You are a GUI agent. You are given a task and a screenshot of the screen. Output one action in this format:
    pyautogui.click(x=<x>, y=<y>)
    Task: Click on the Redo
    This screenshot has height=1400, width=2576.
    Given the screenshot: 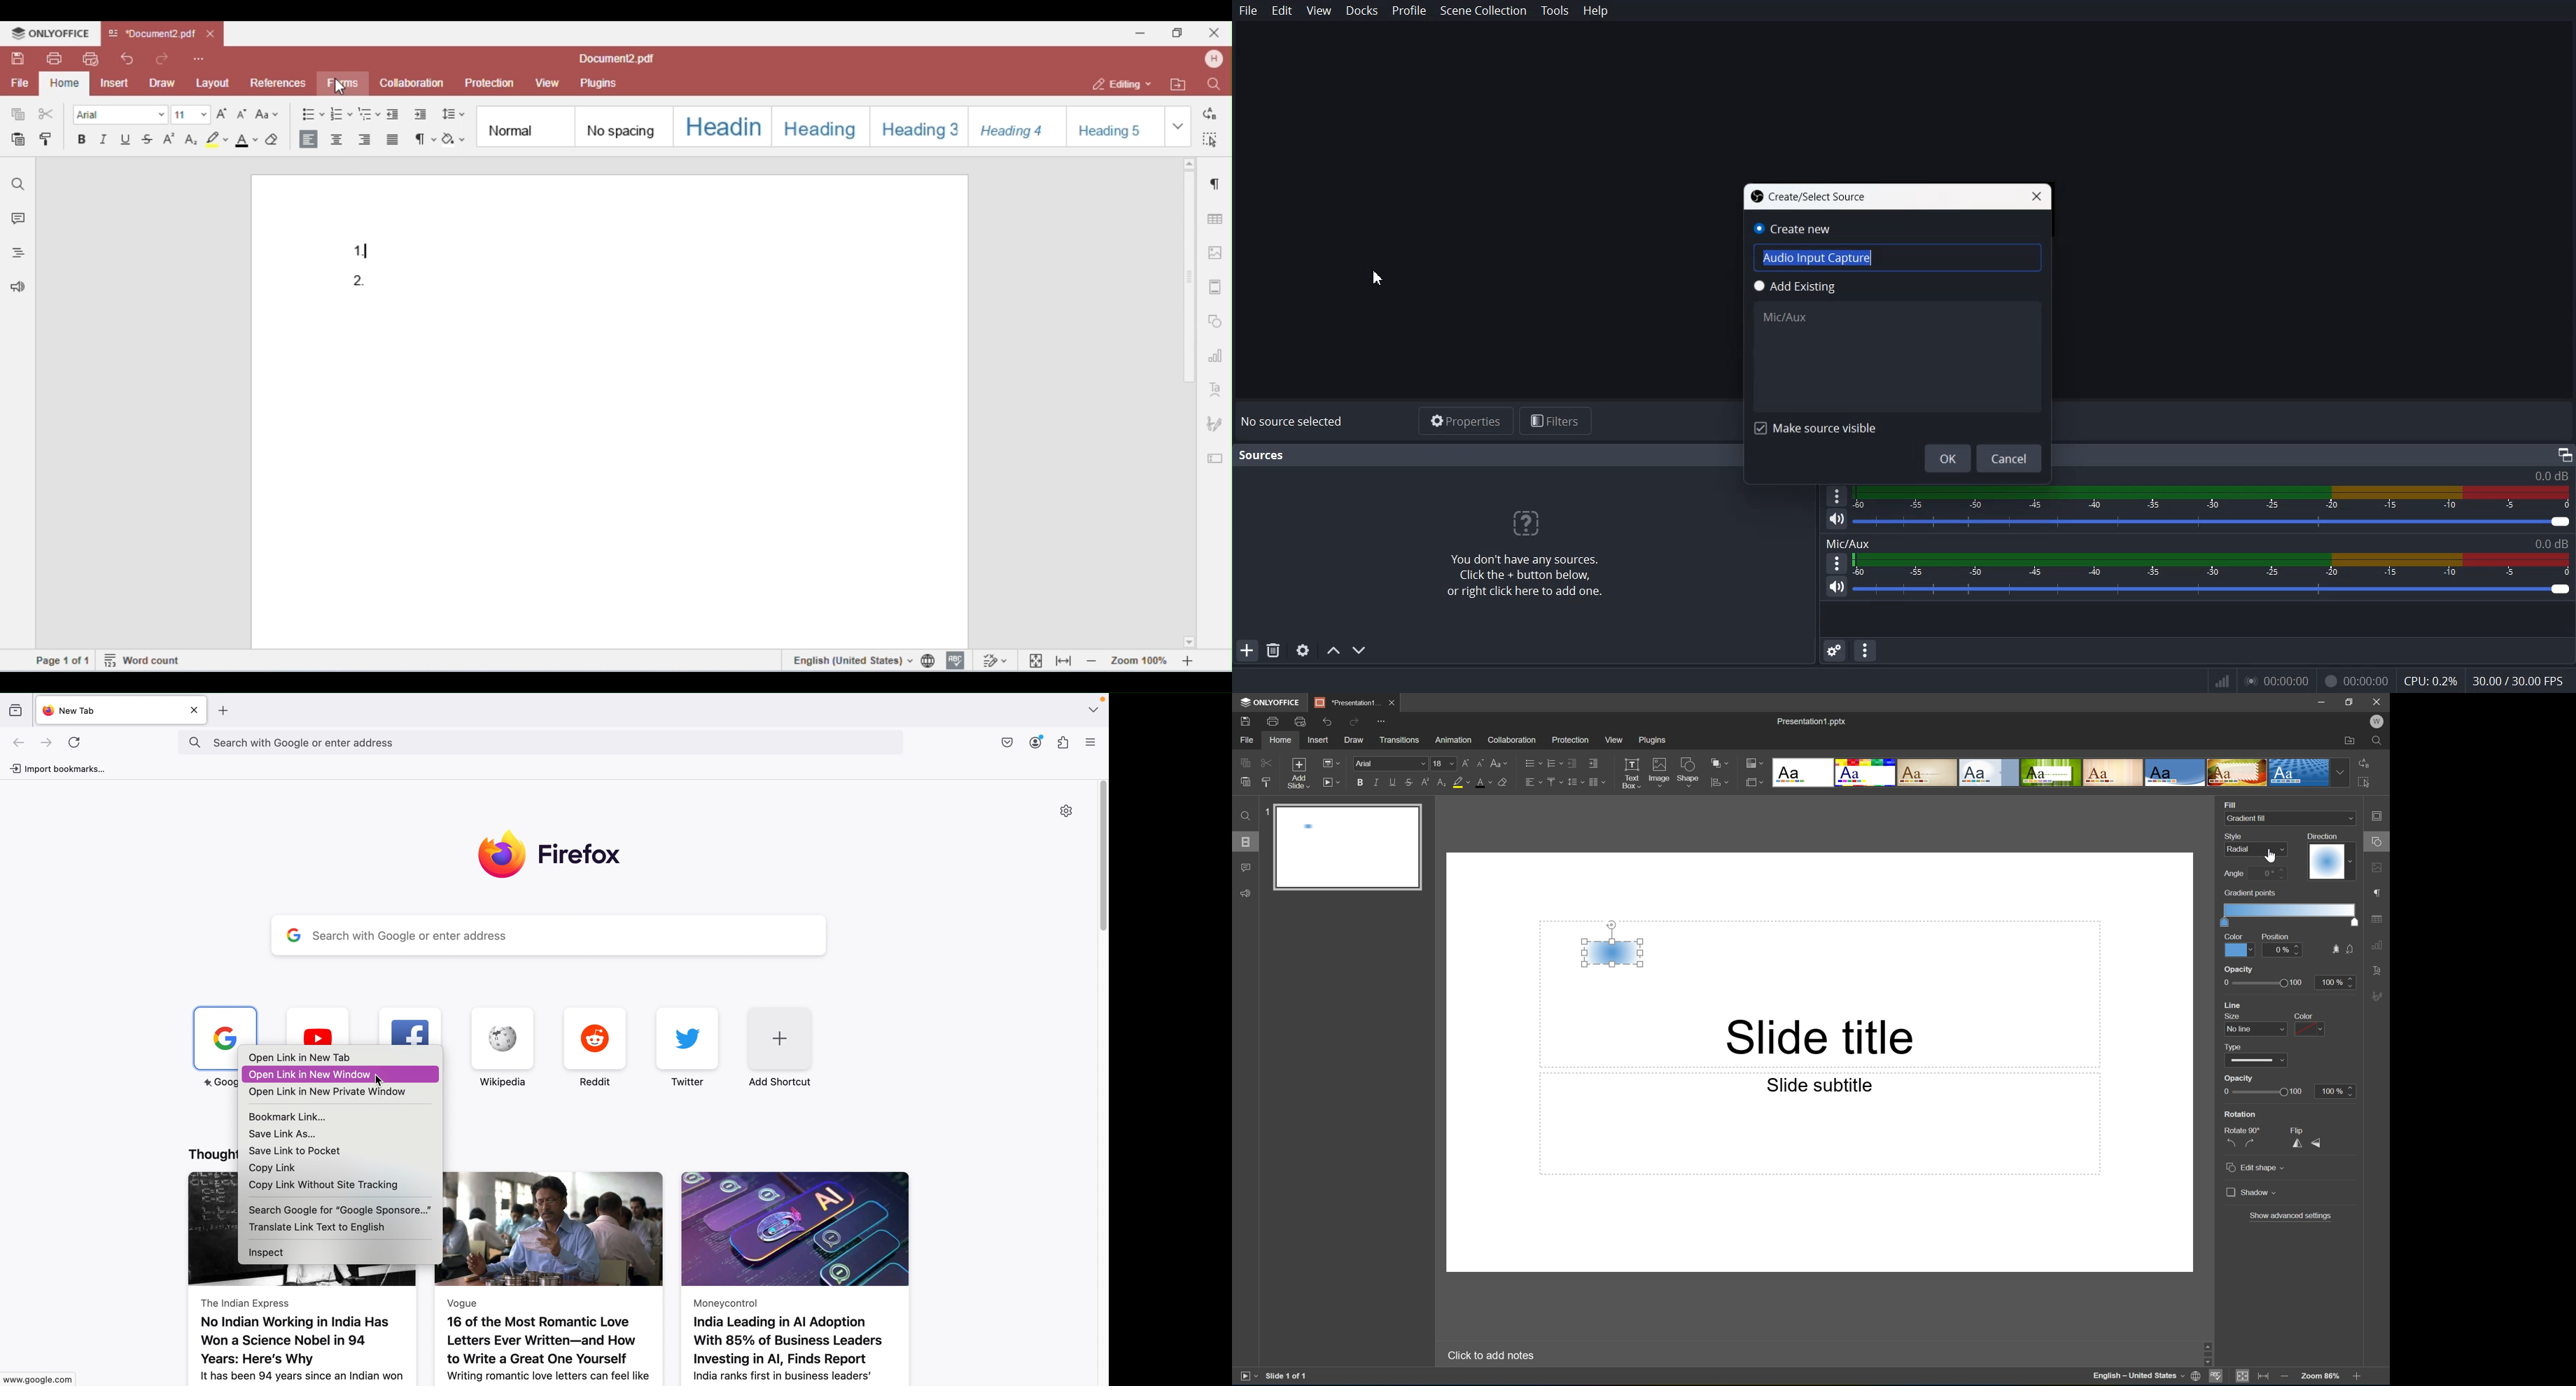 What is the action you would take?
    pyautogui.click(x=1355, y=723)
    